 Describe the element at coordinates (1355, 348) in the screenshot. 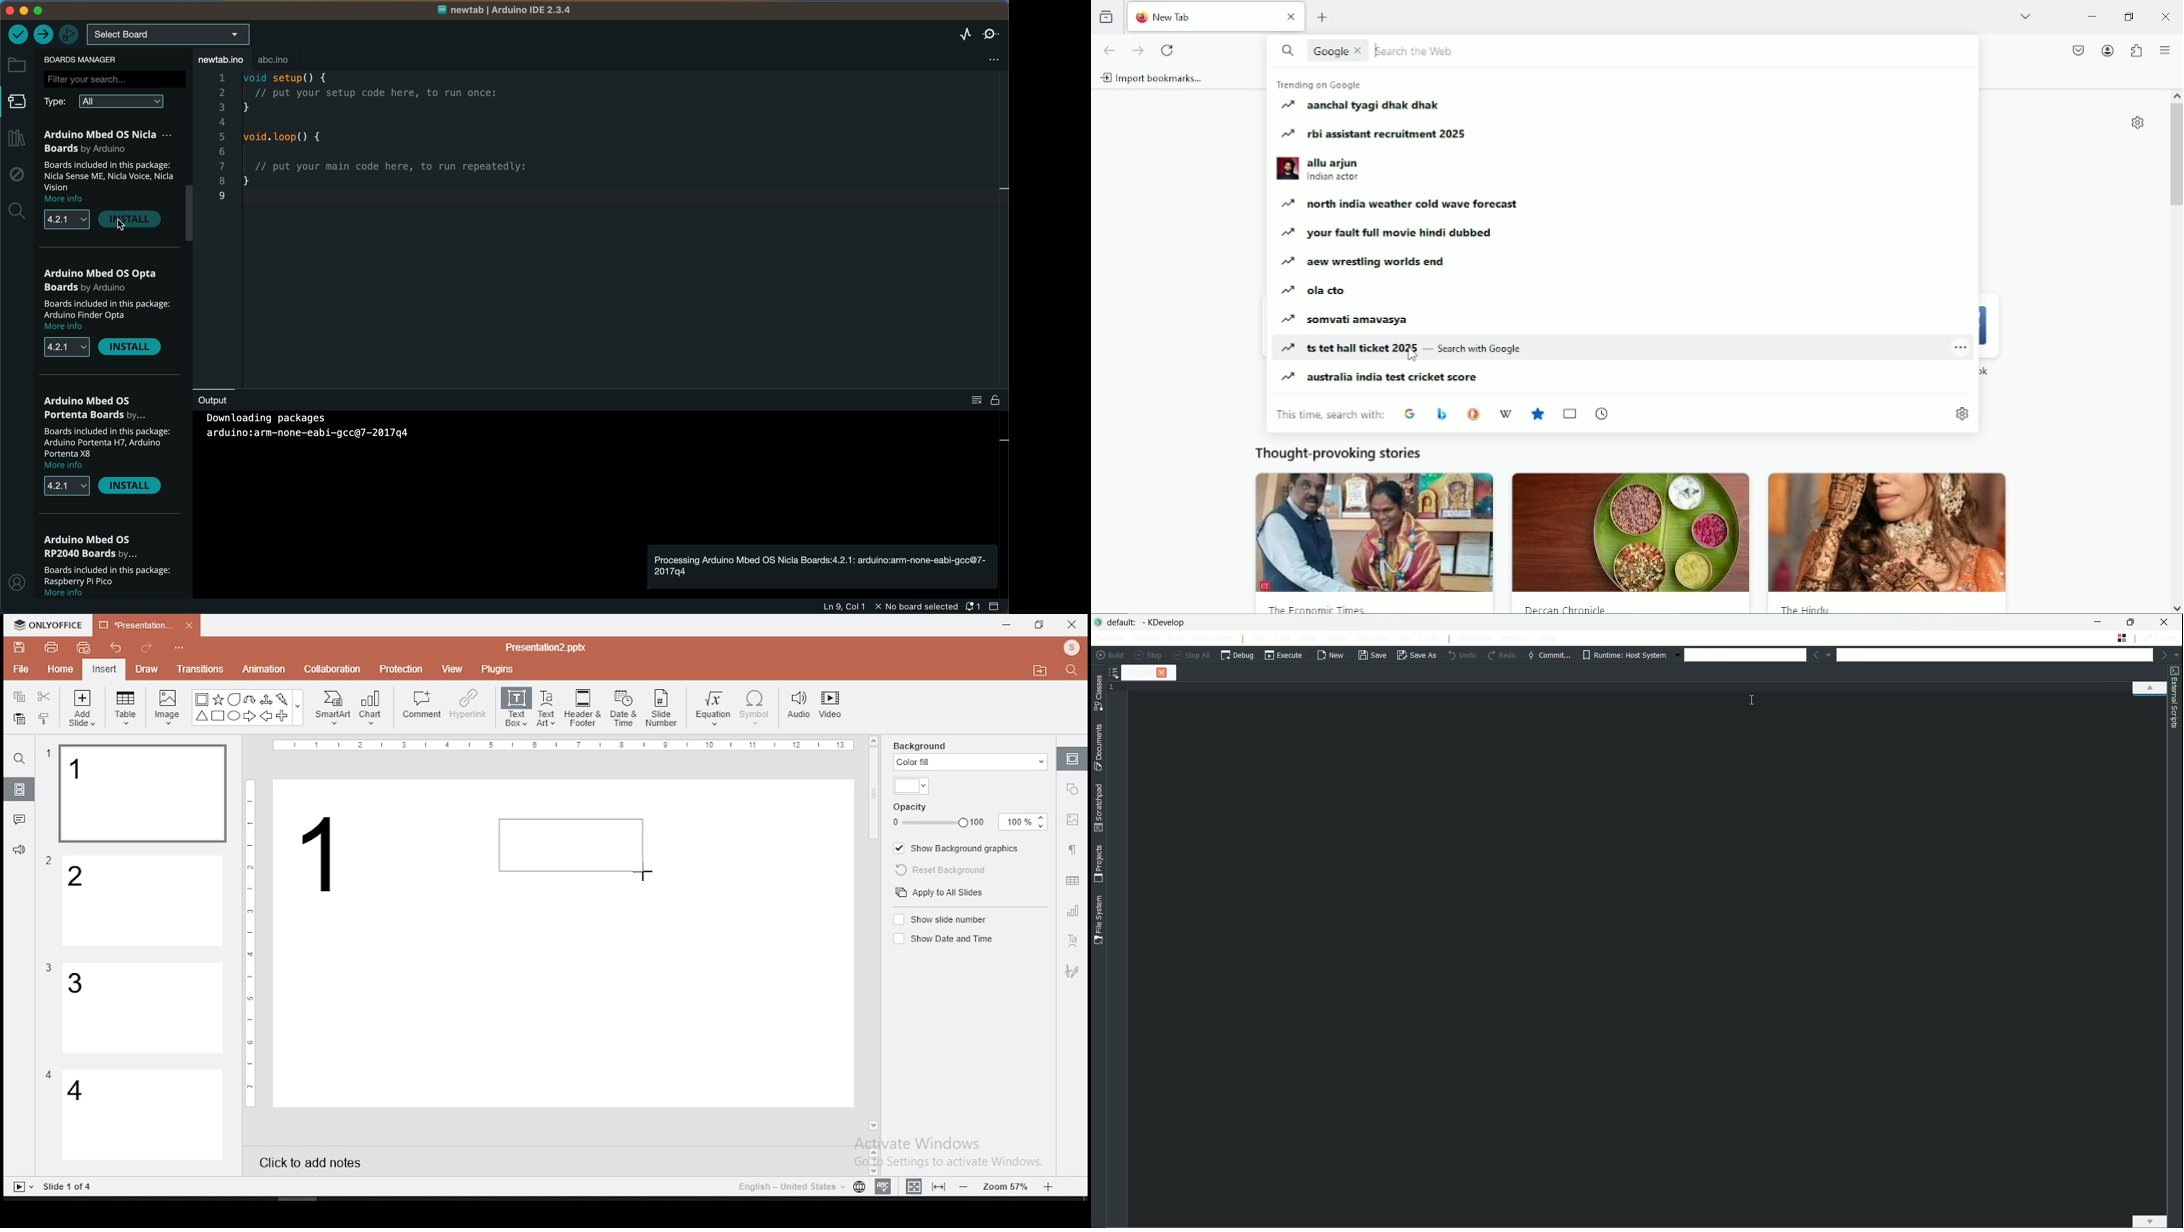

I see `ts tet hall ticket 2025` at that location.